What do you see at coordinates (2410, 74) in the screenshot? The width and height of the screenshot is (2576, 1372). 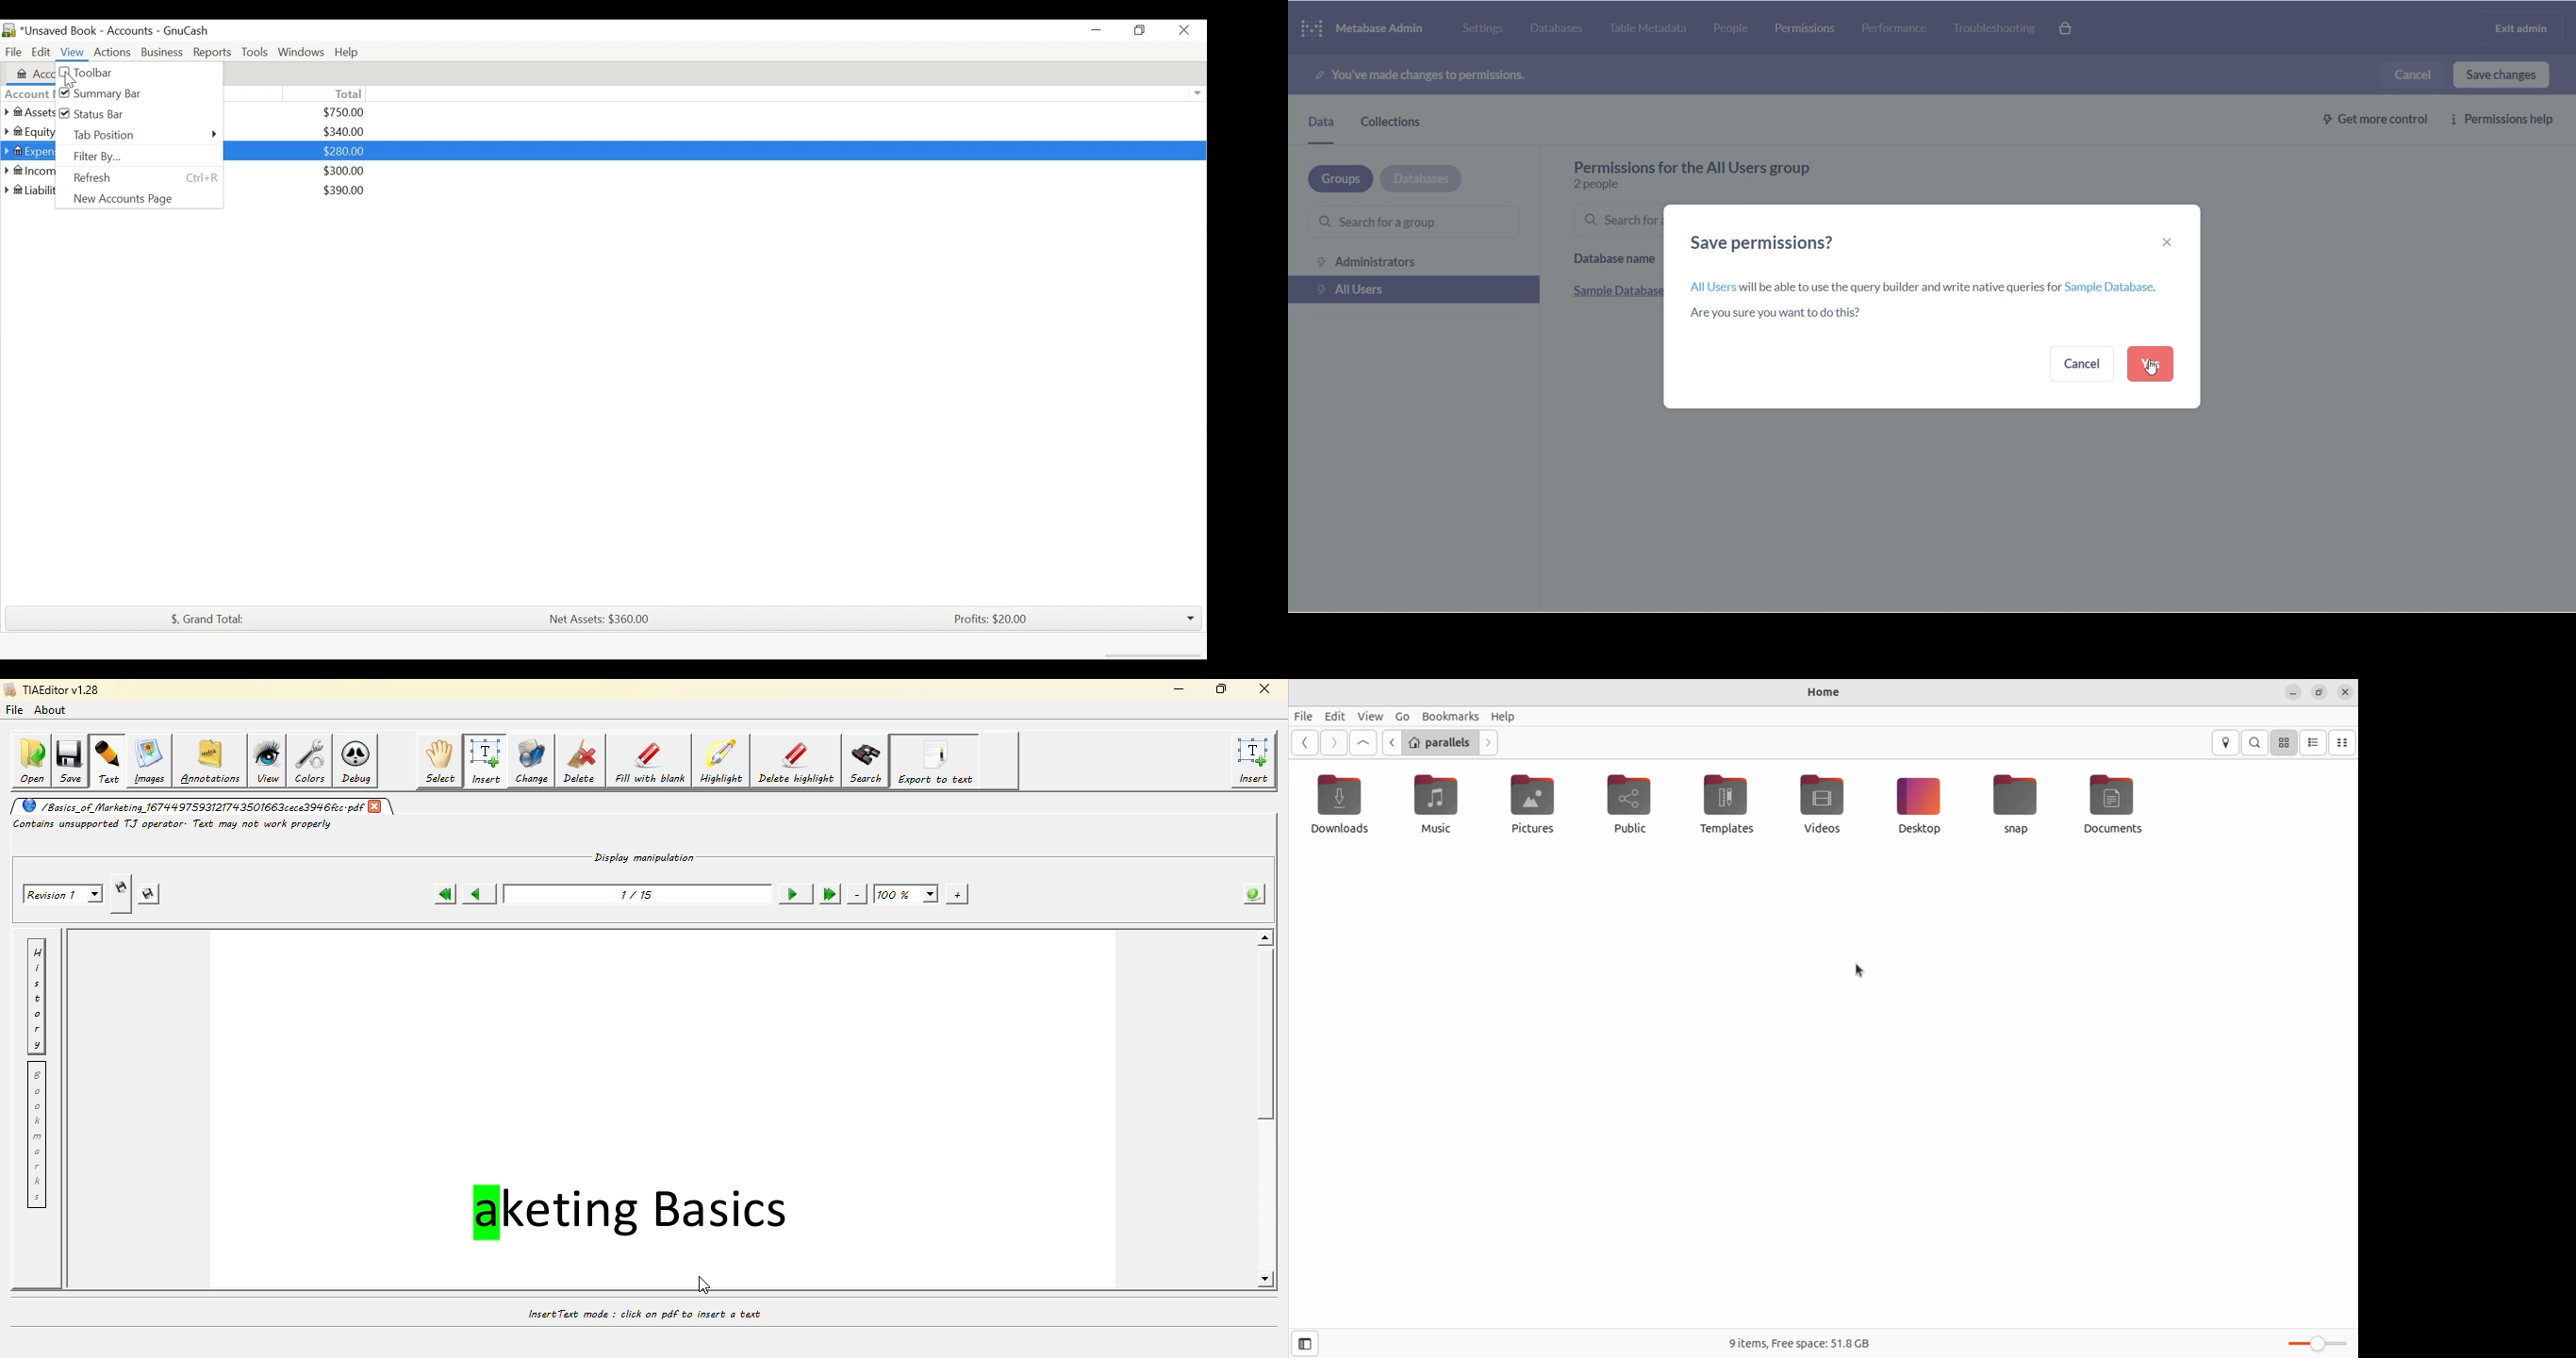 I see `cancel text` at bounding box center [2410, 74].